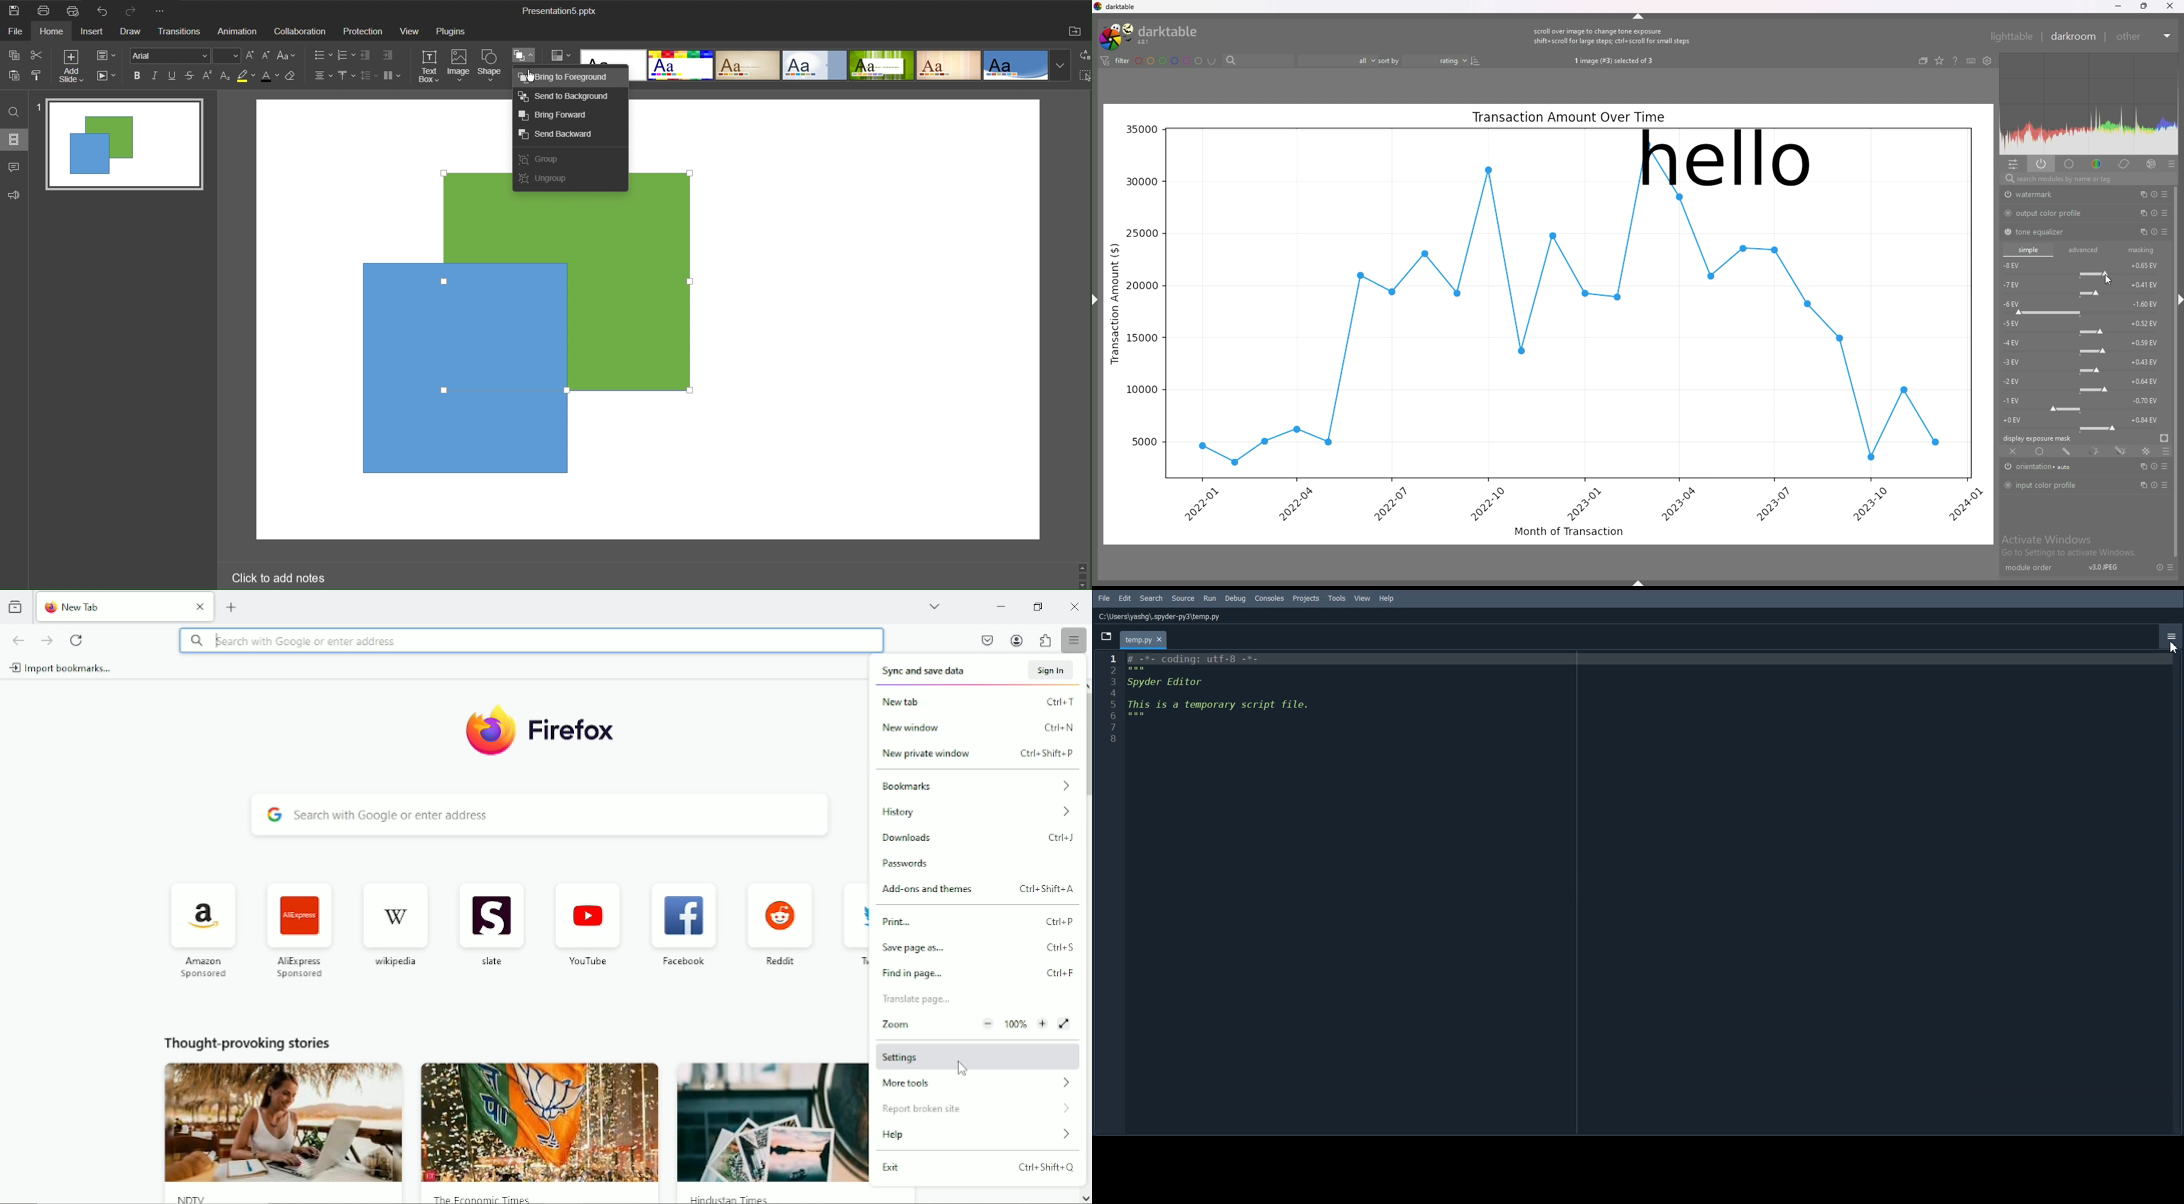  What do you see at coordinates (976, 889) in the screenshot?
I see `Add-ons and themes` at bounding box center [976, 889].